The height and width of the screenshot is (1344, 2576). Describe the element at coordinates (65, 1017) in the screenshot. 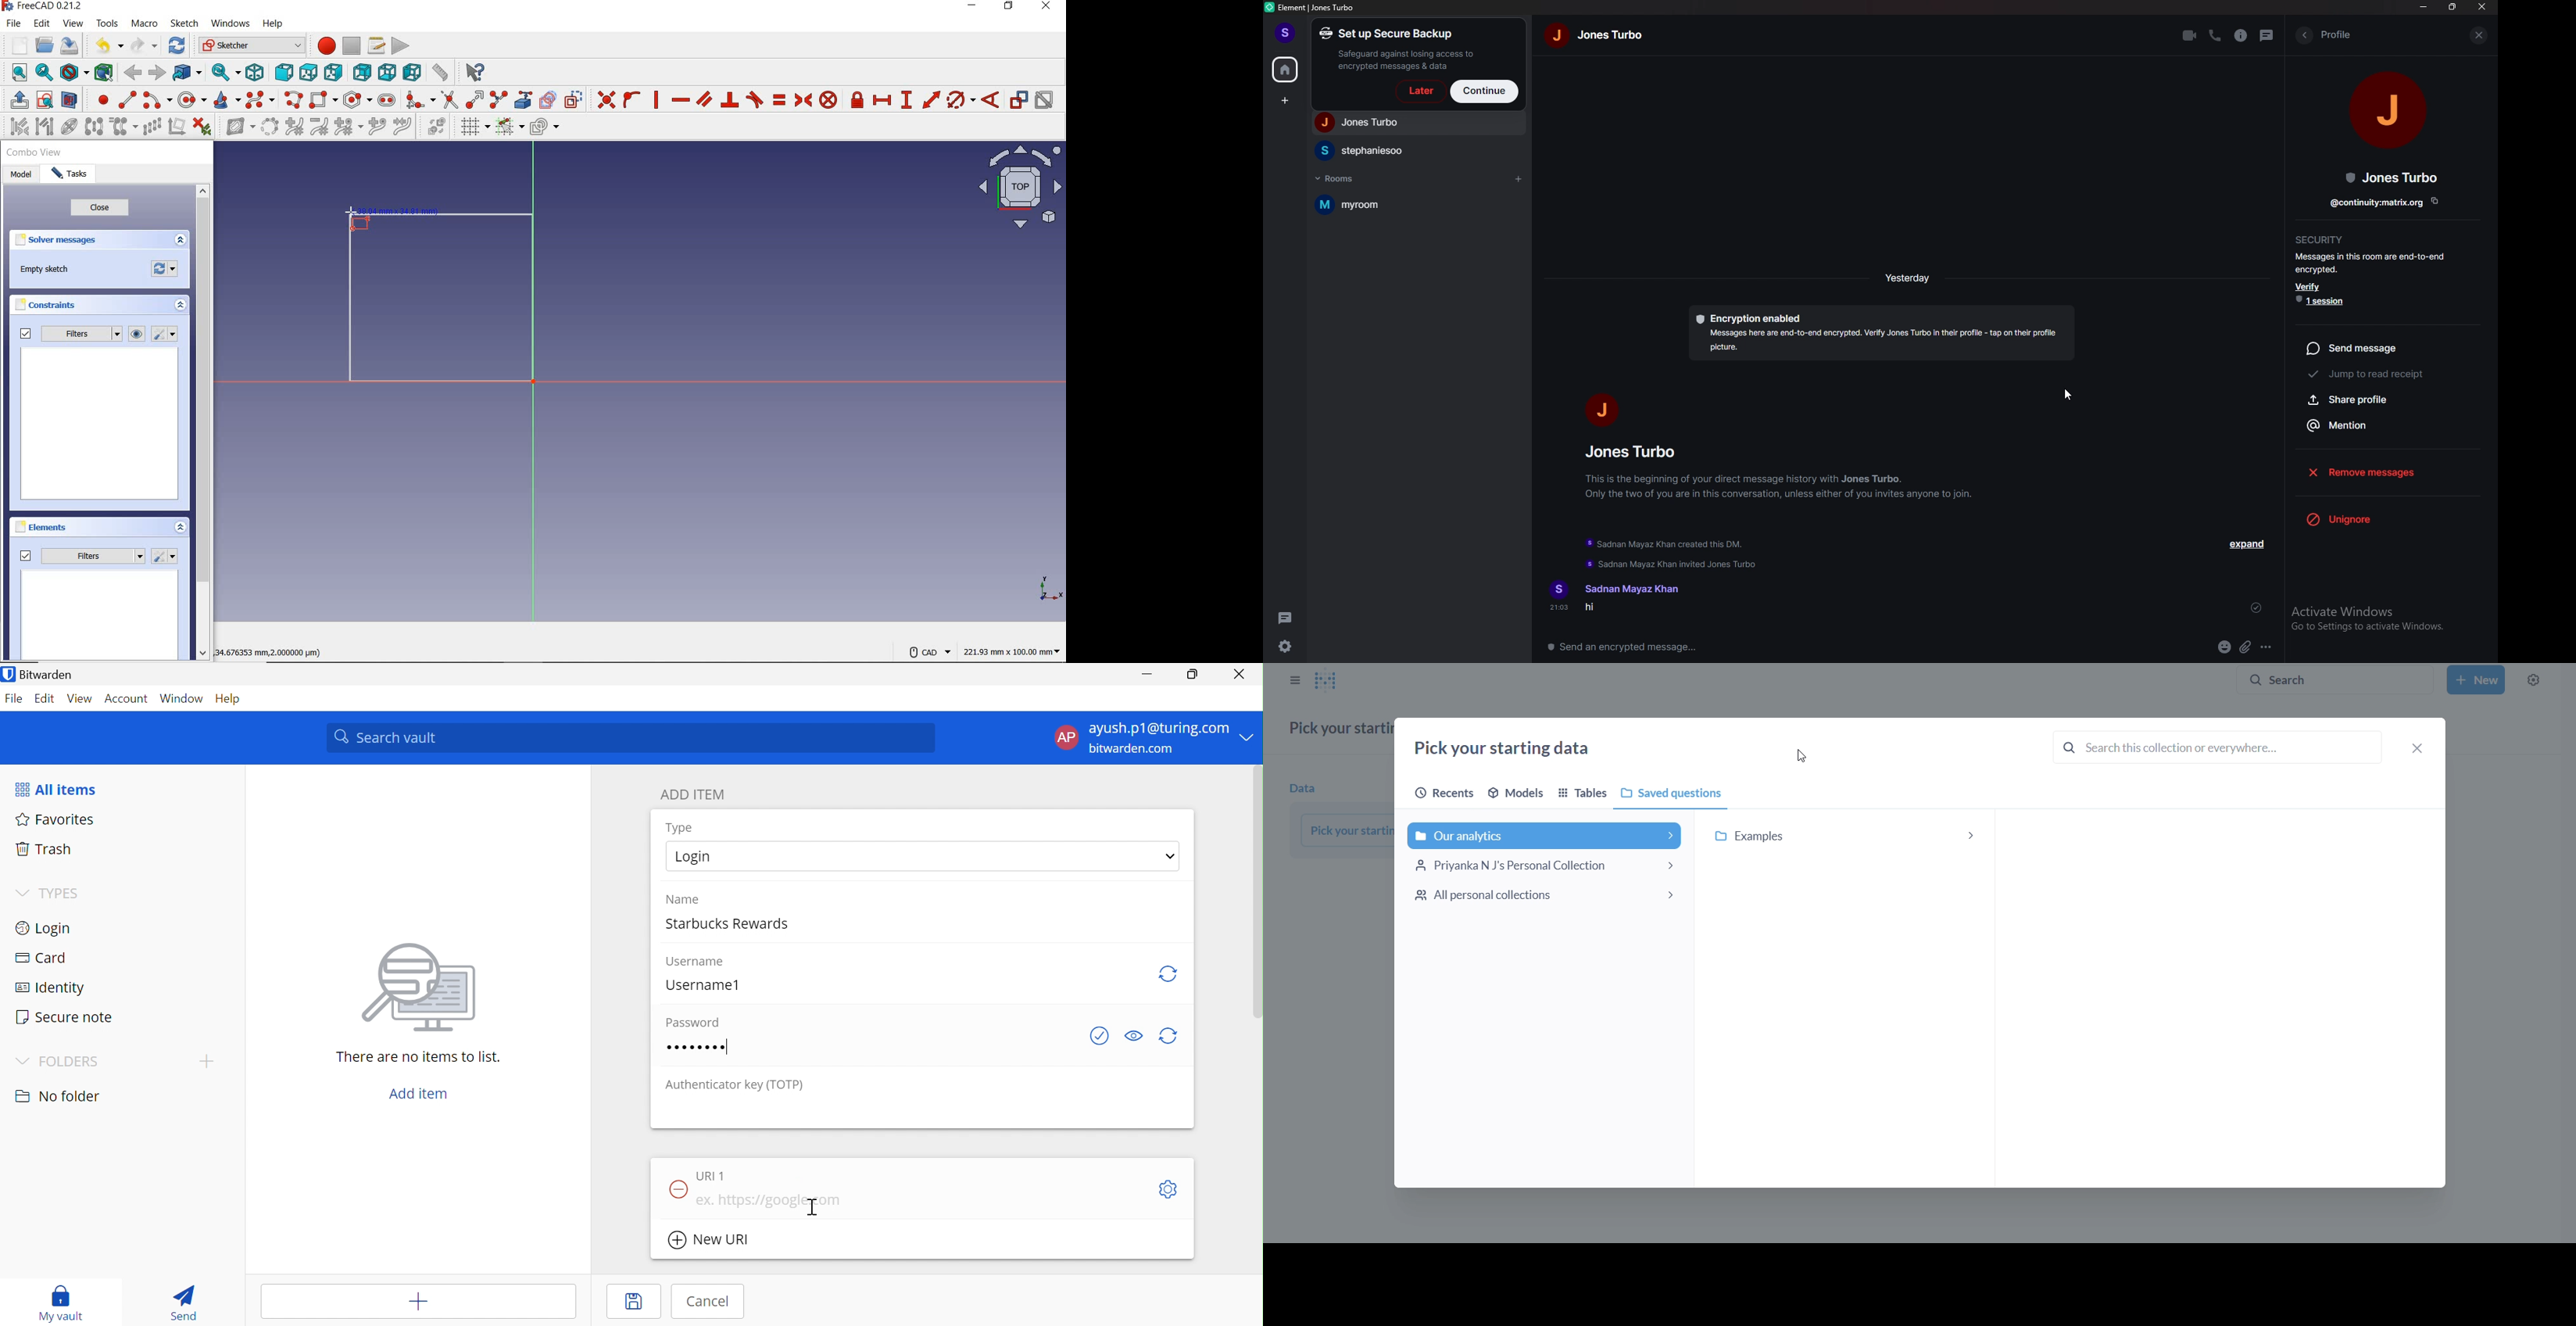

I see `Secure note` at that location.